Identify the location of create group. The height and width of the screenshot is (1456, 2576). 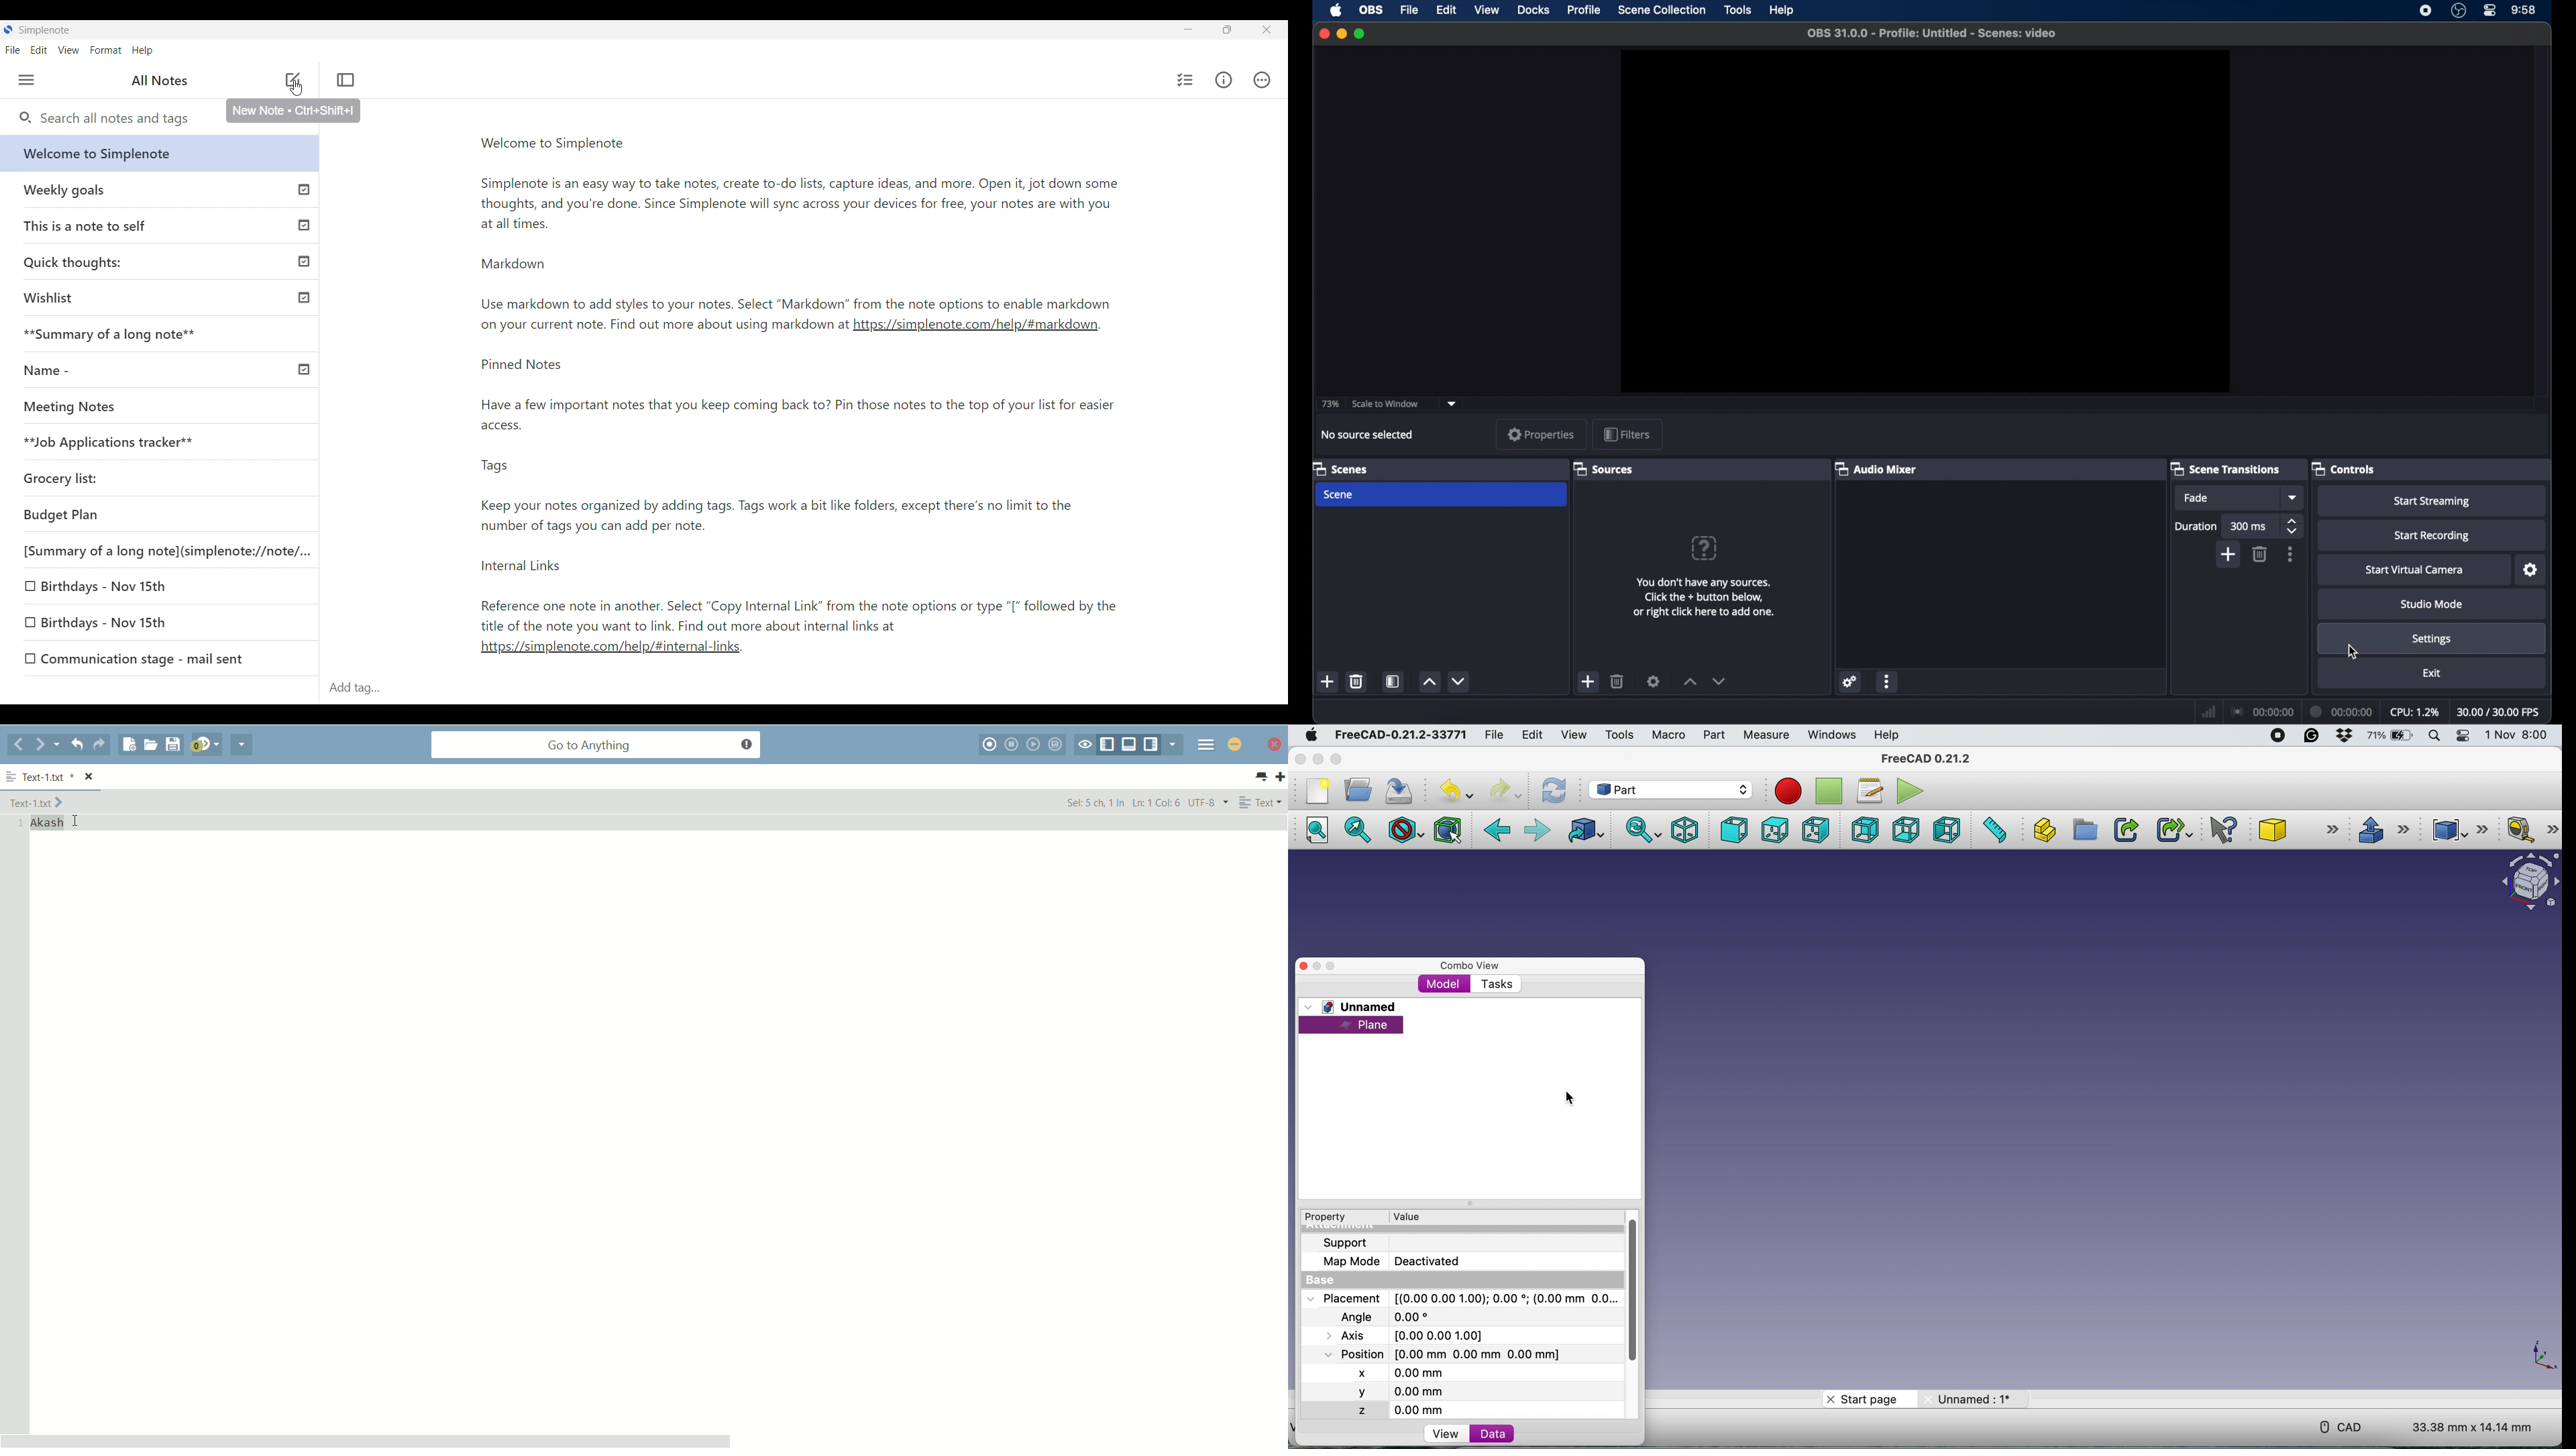
(2092, 829).